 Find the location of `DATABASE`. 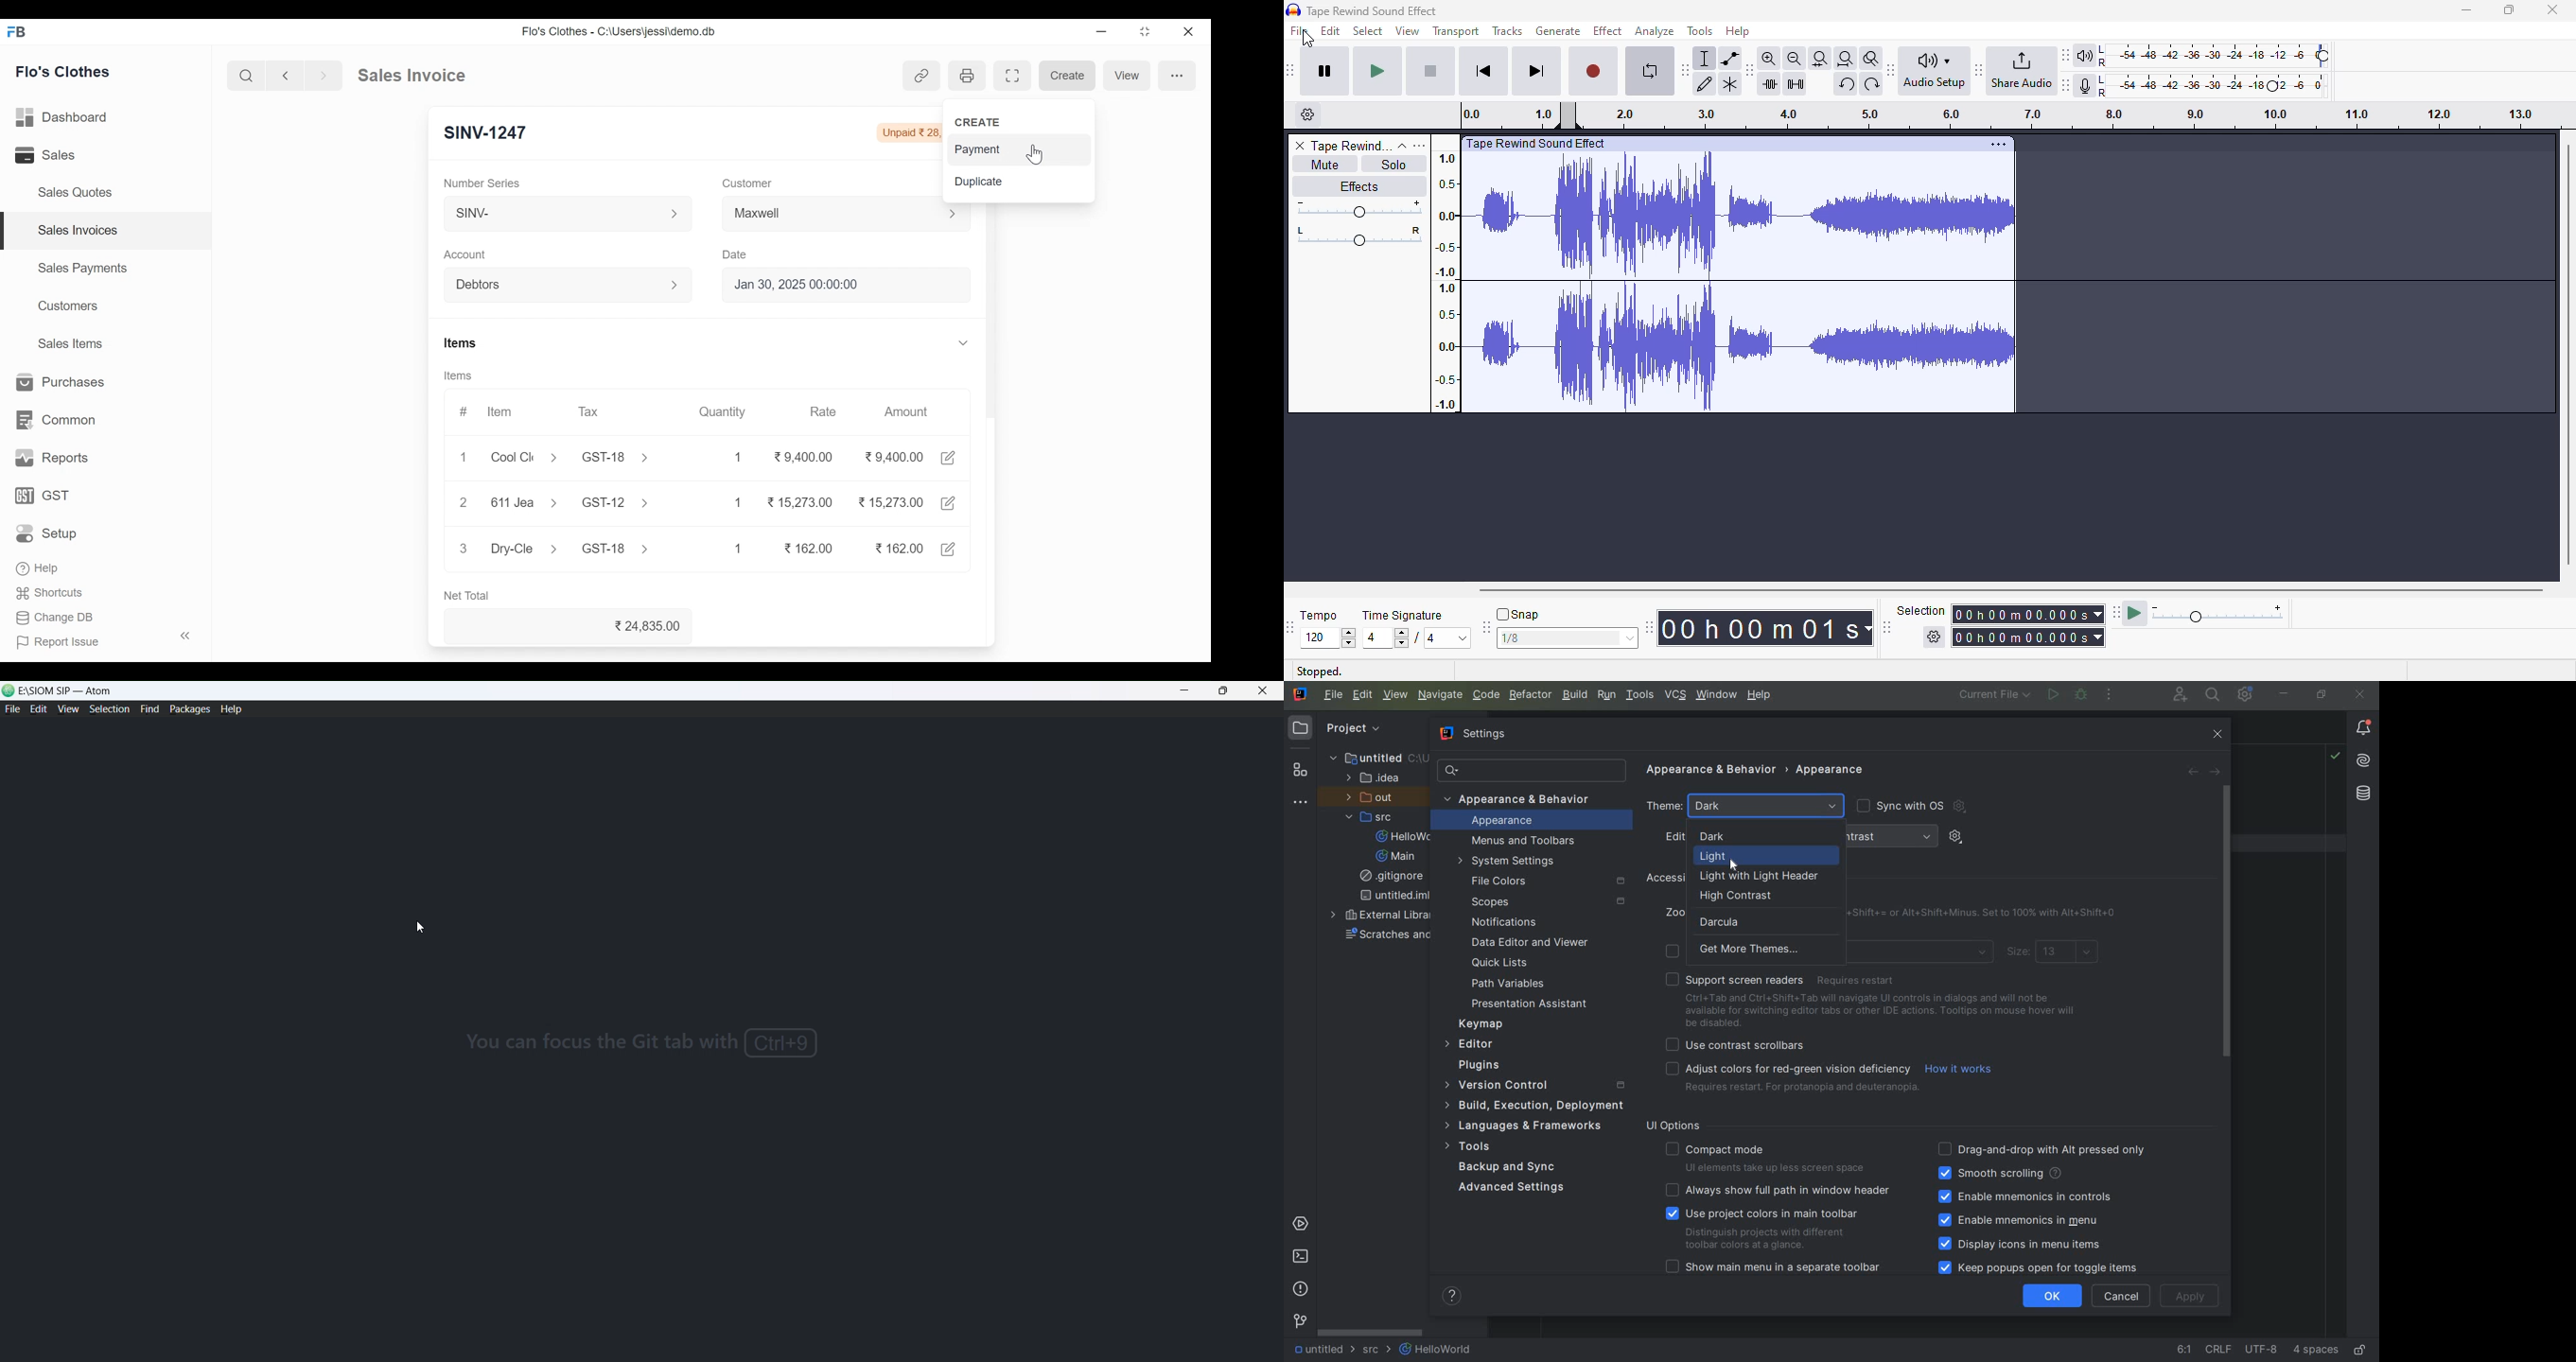

DATABASE is located at coordinates (2364, 794).